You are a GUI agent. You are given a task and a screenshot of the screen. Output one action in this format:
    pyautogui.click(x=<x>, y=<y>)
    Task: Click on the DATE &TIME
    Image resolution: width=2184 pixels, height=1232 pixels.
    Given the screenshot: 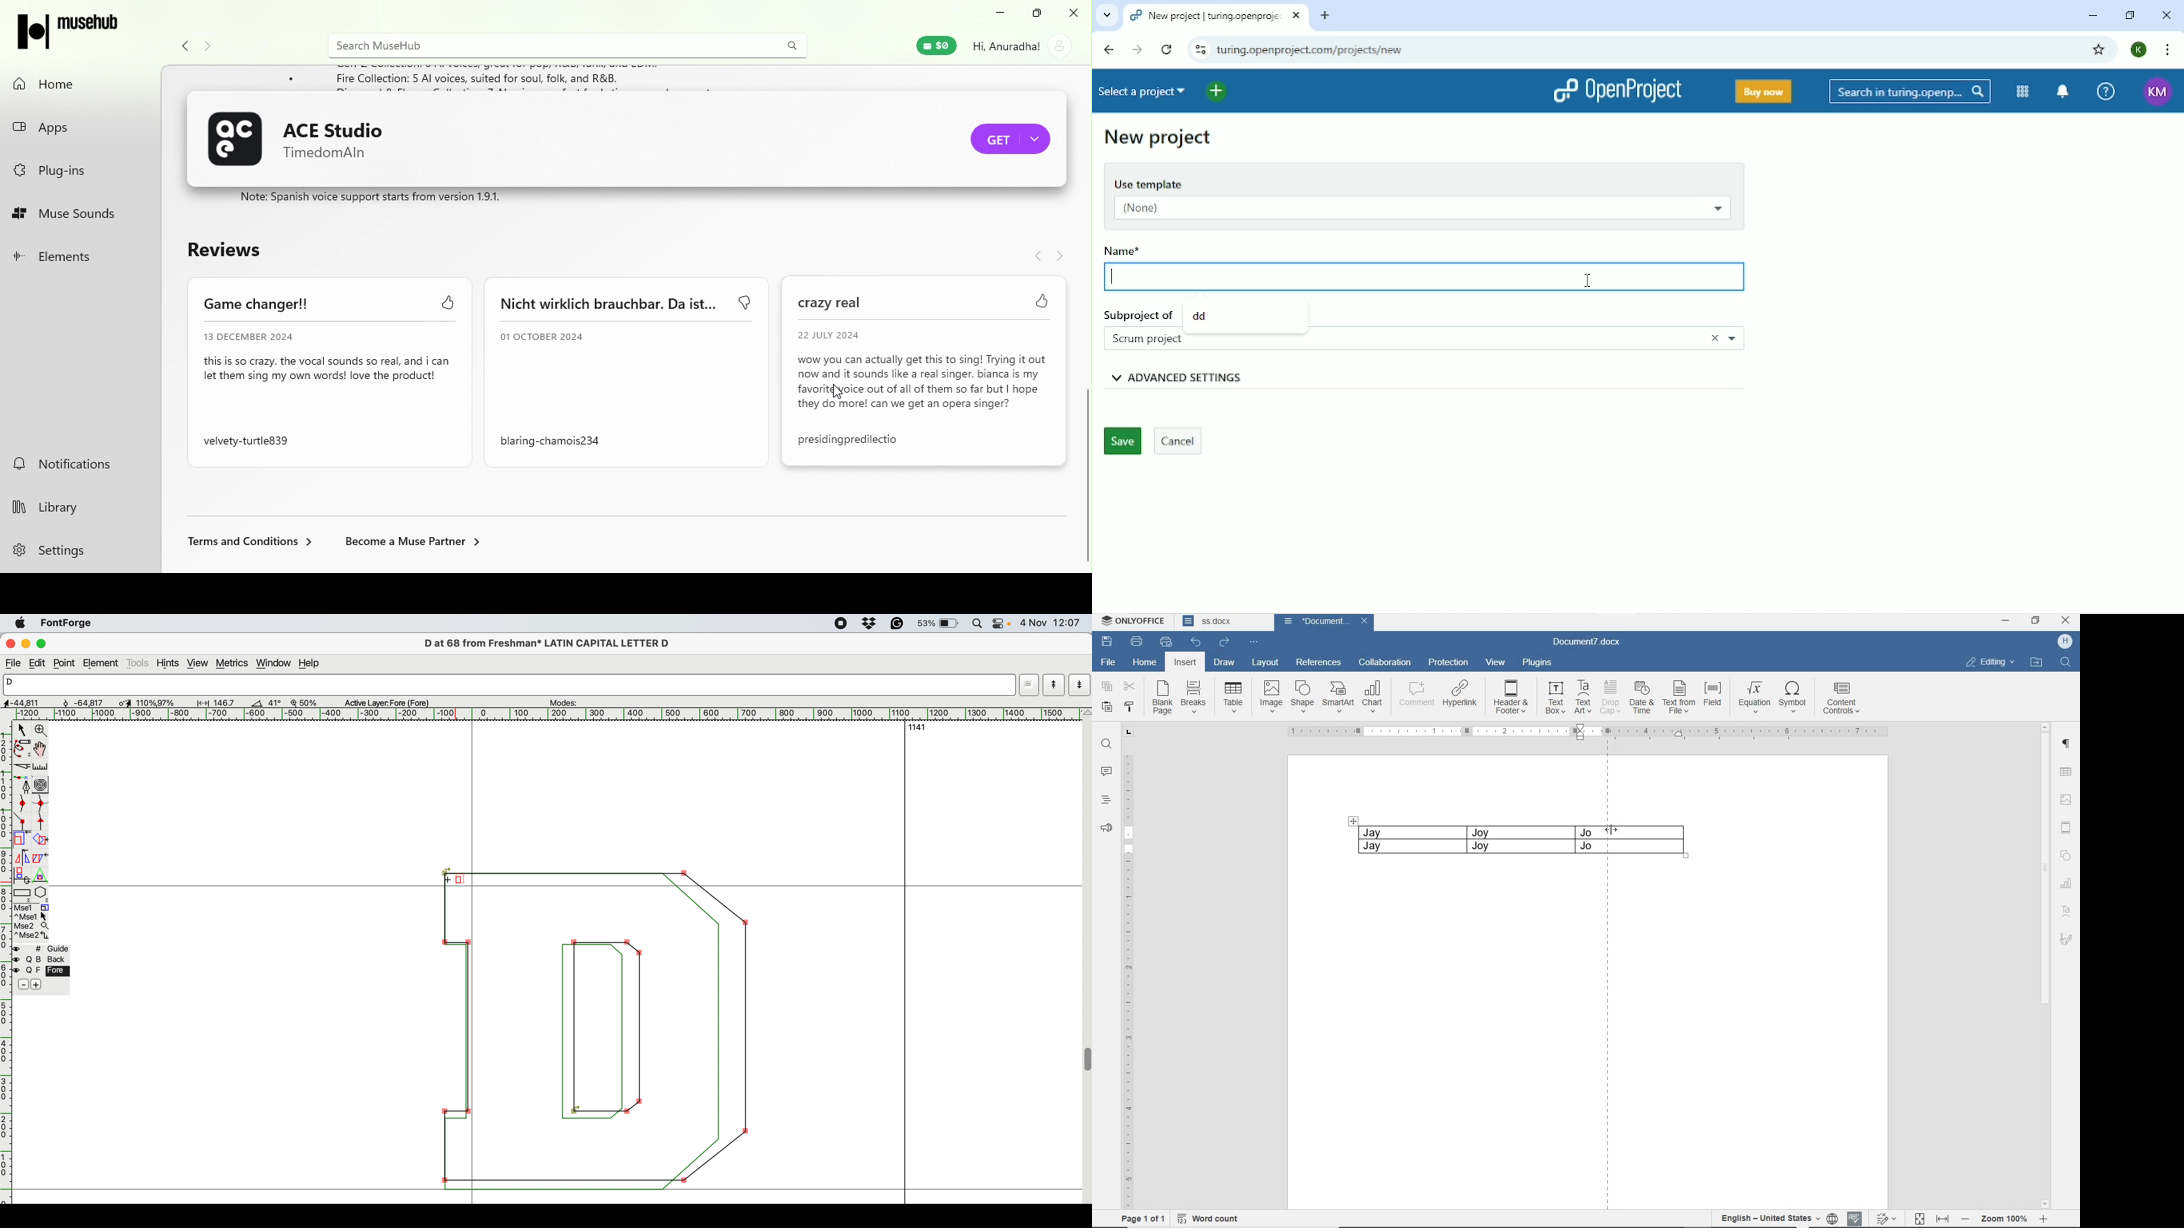 What is the action you would take?
    pyautogui.click(x=1641, y=697)
    